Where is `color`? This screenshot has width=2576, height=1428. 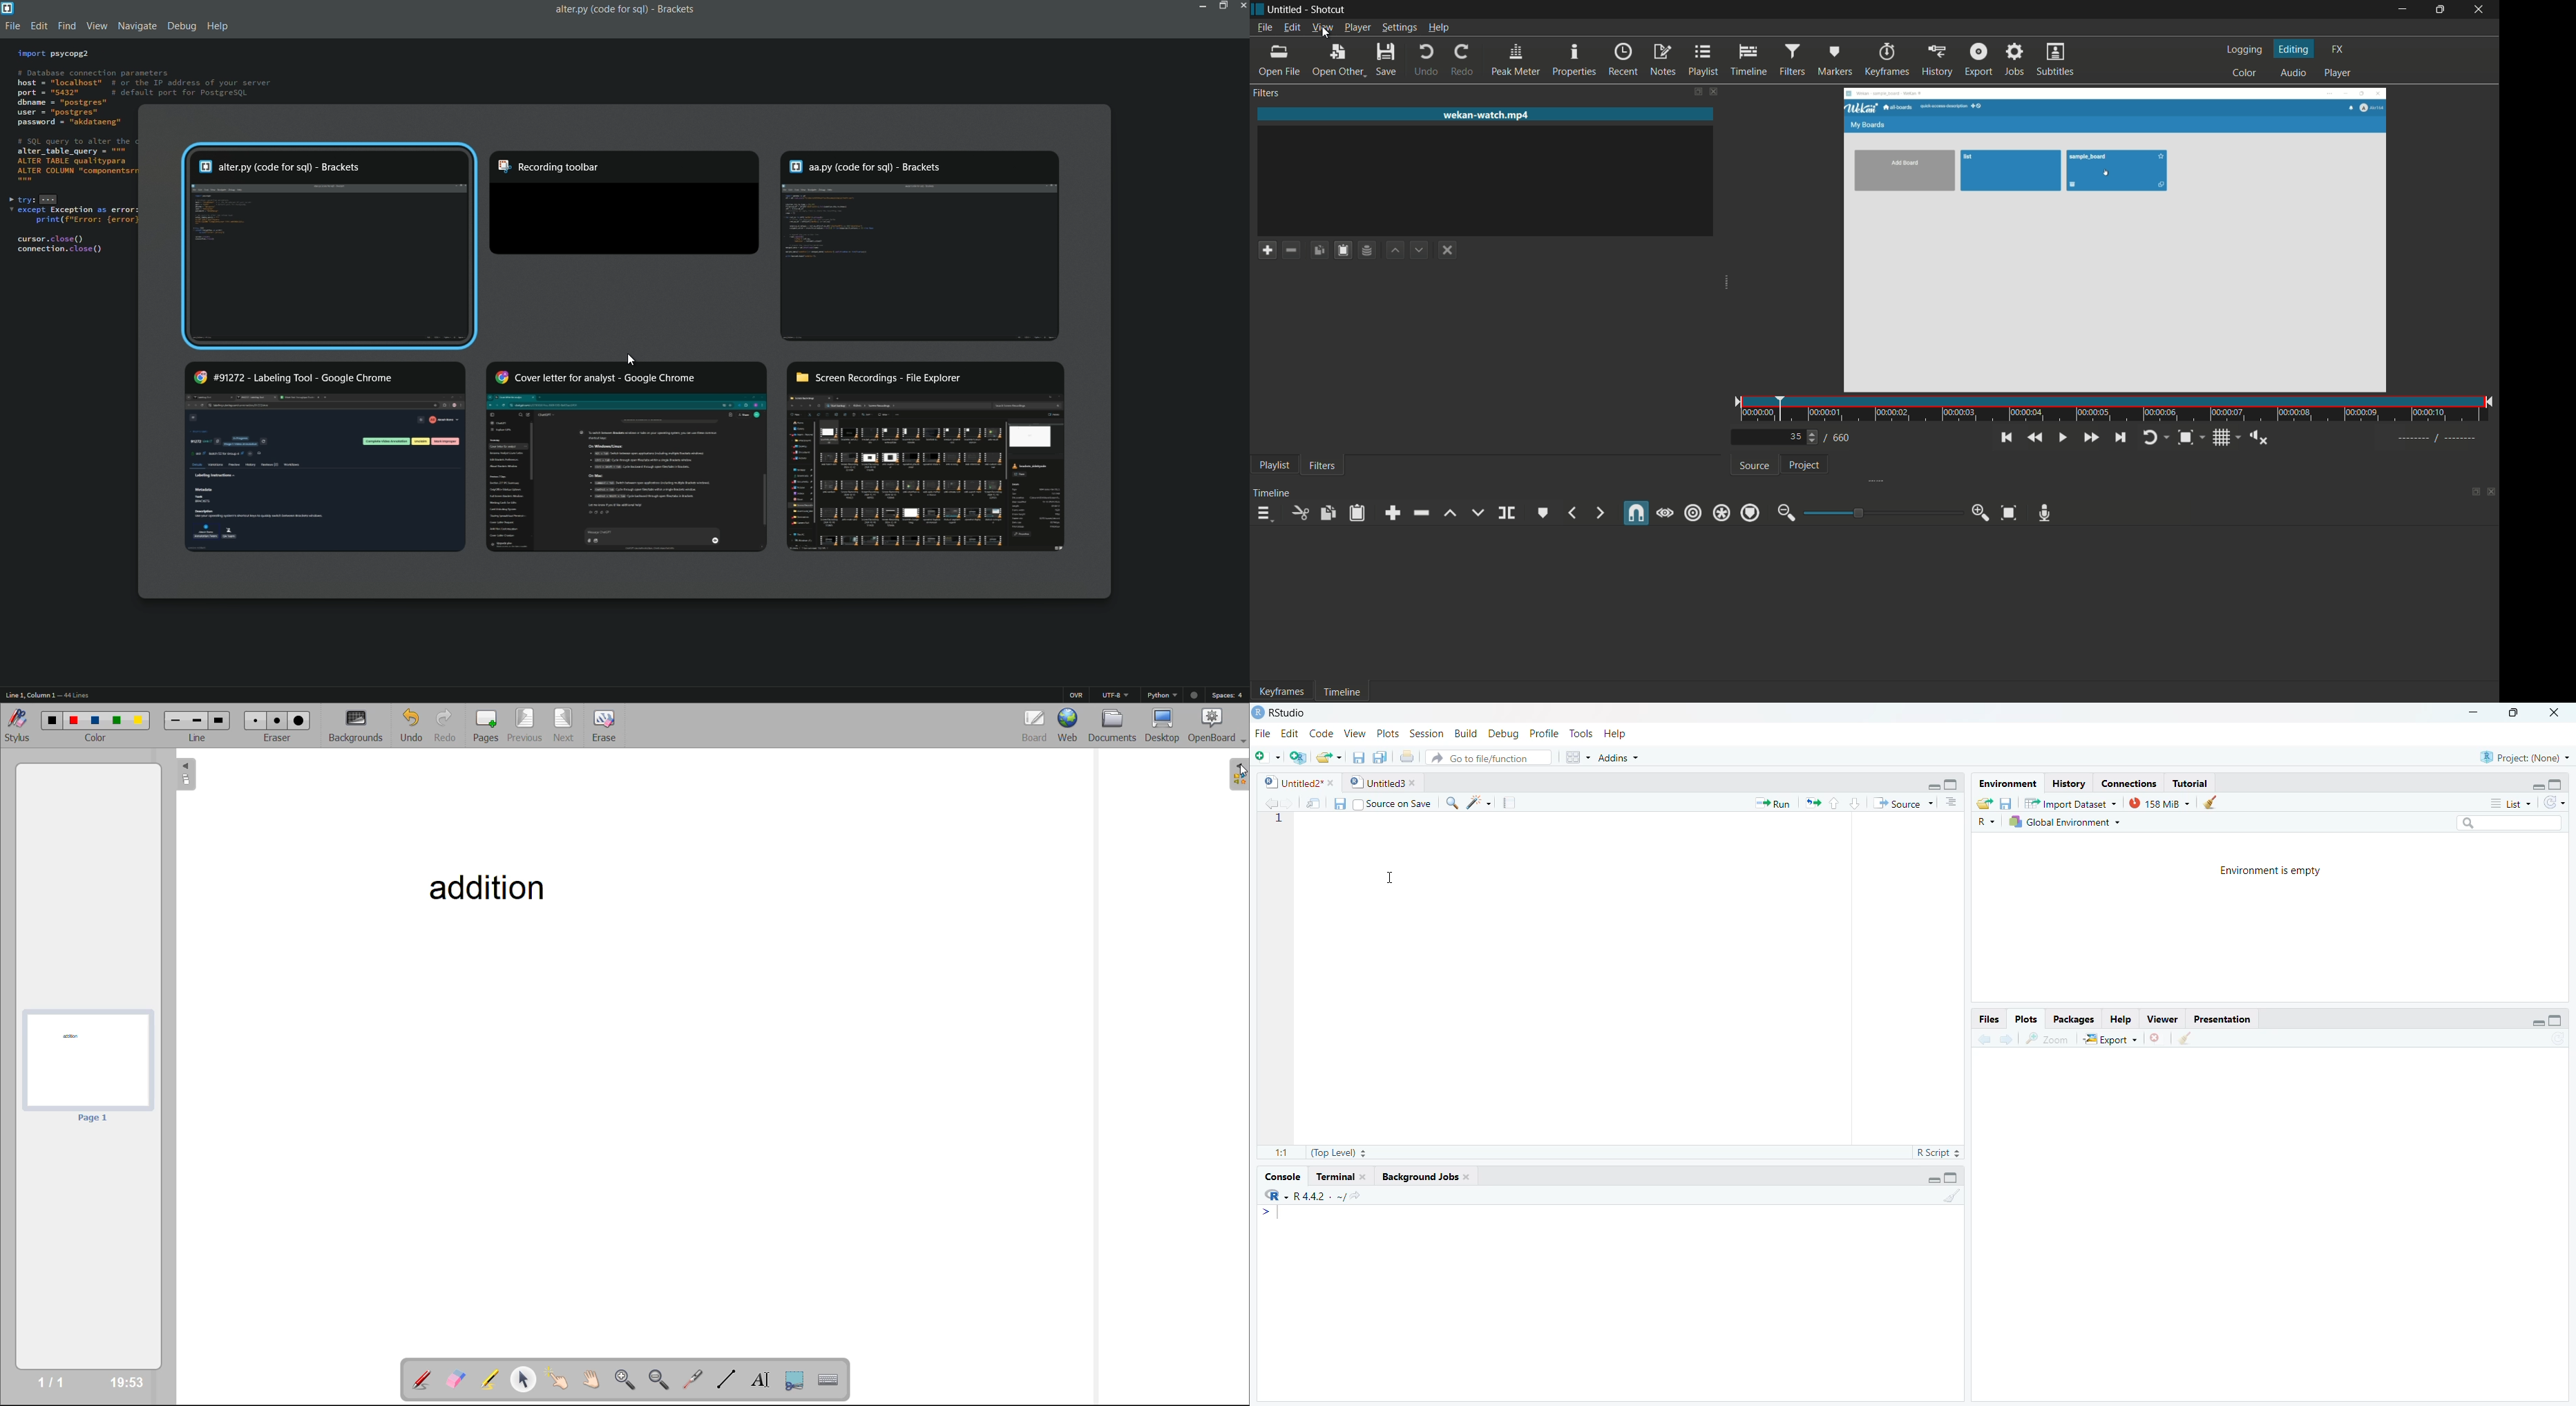 color is located at coordinates (2245, 74).